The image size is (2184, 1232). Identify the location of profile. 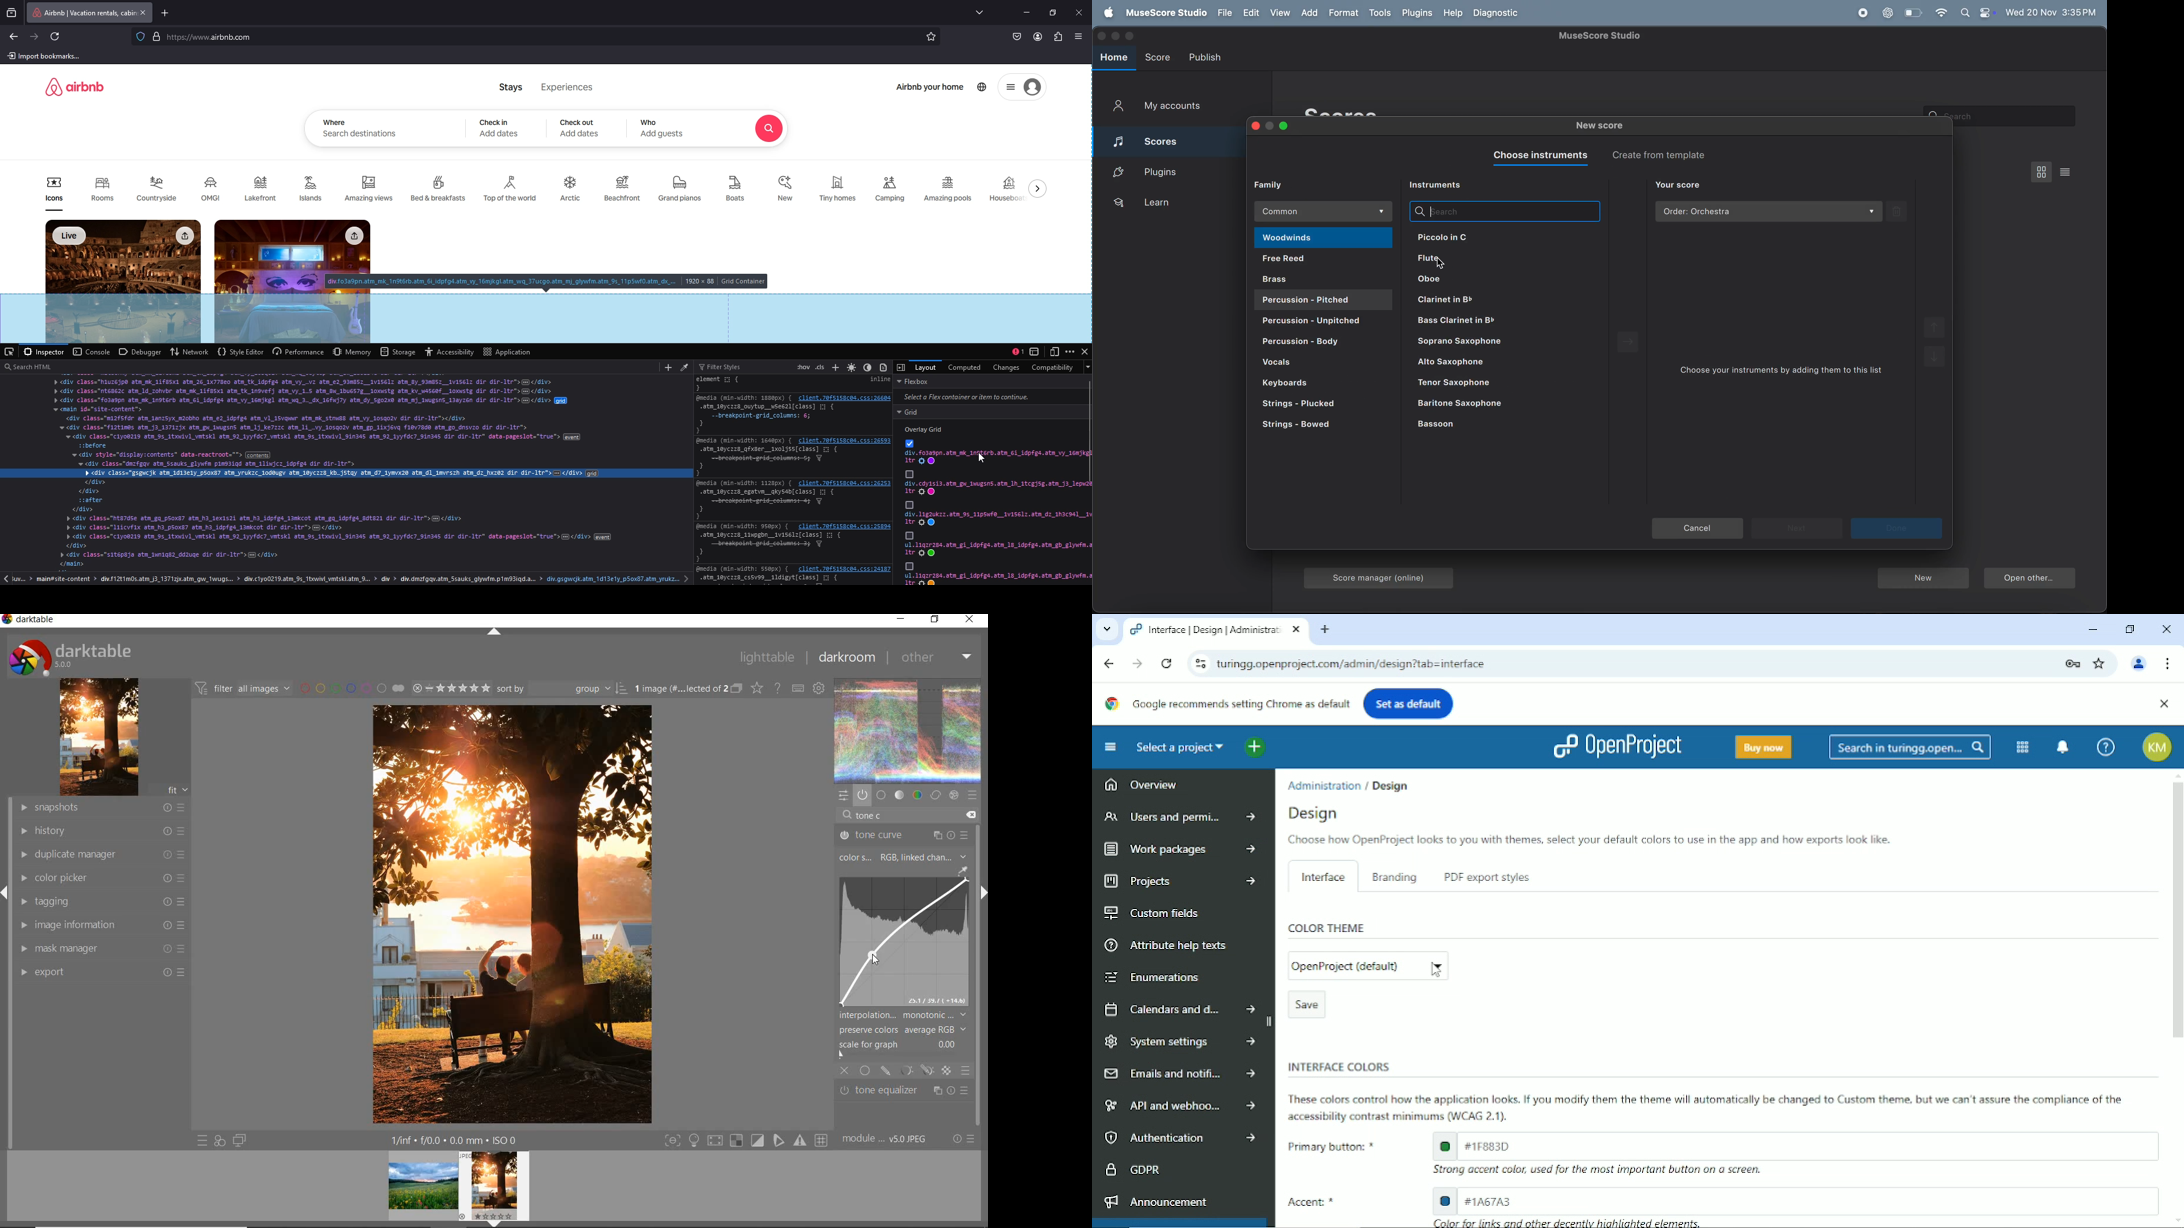
(1037, 37).